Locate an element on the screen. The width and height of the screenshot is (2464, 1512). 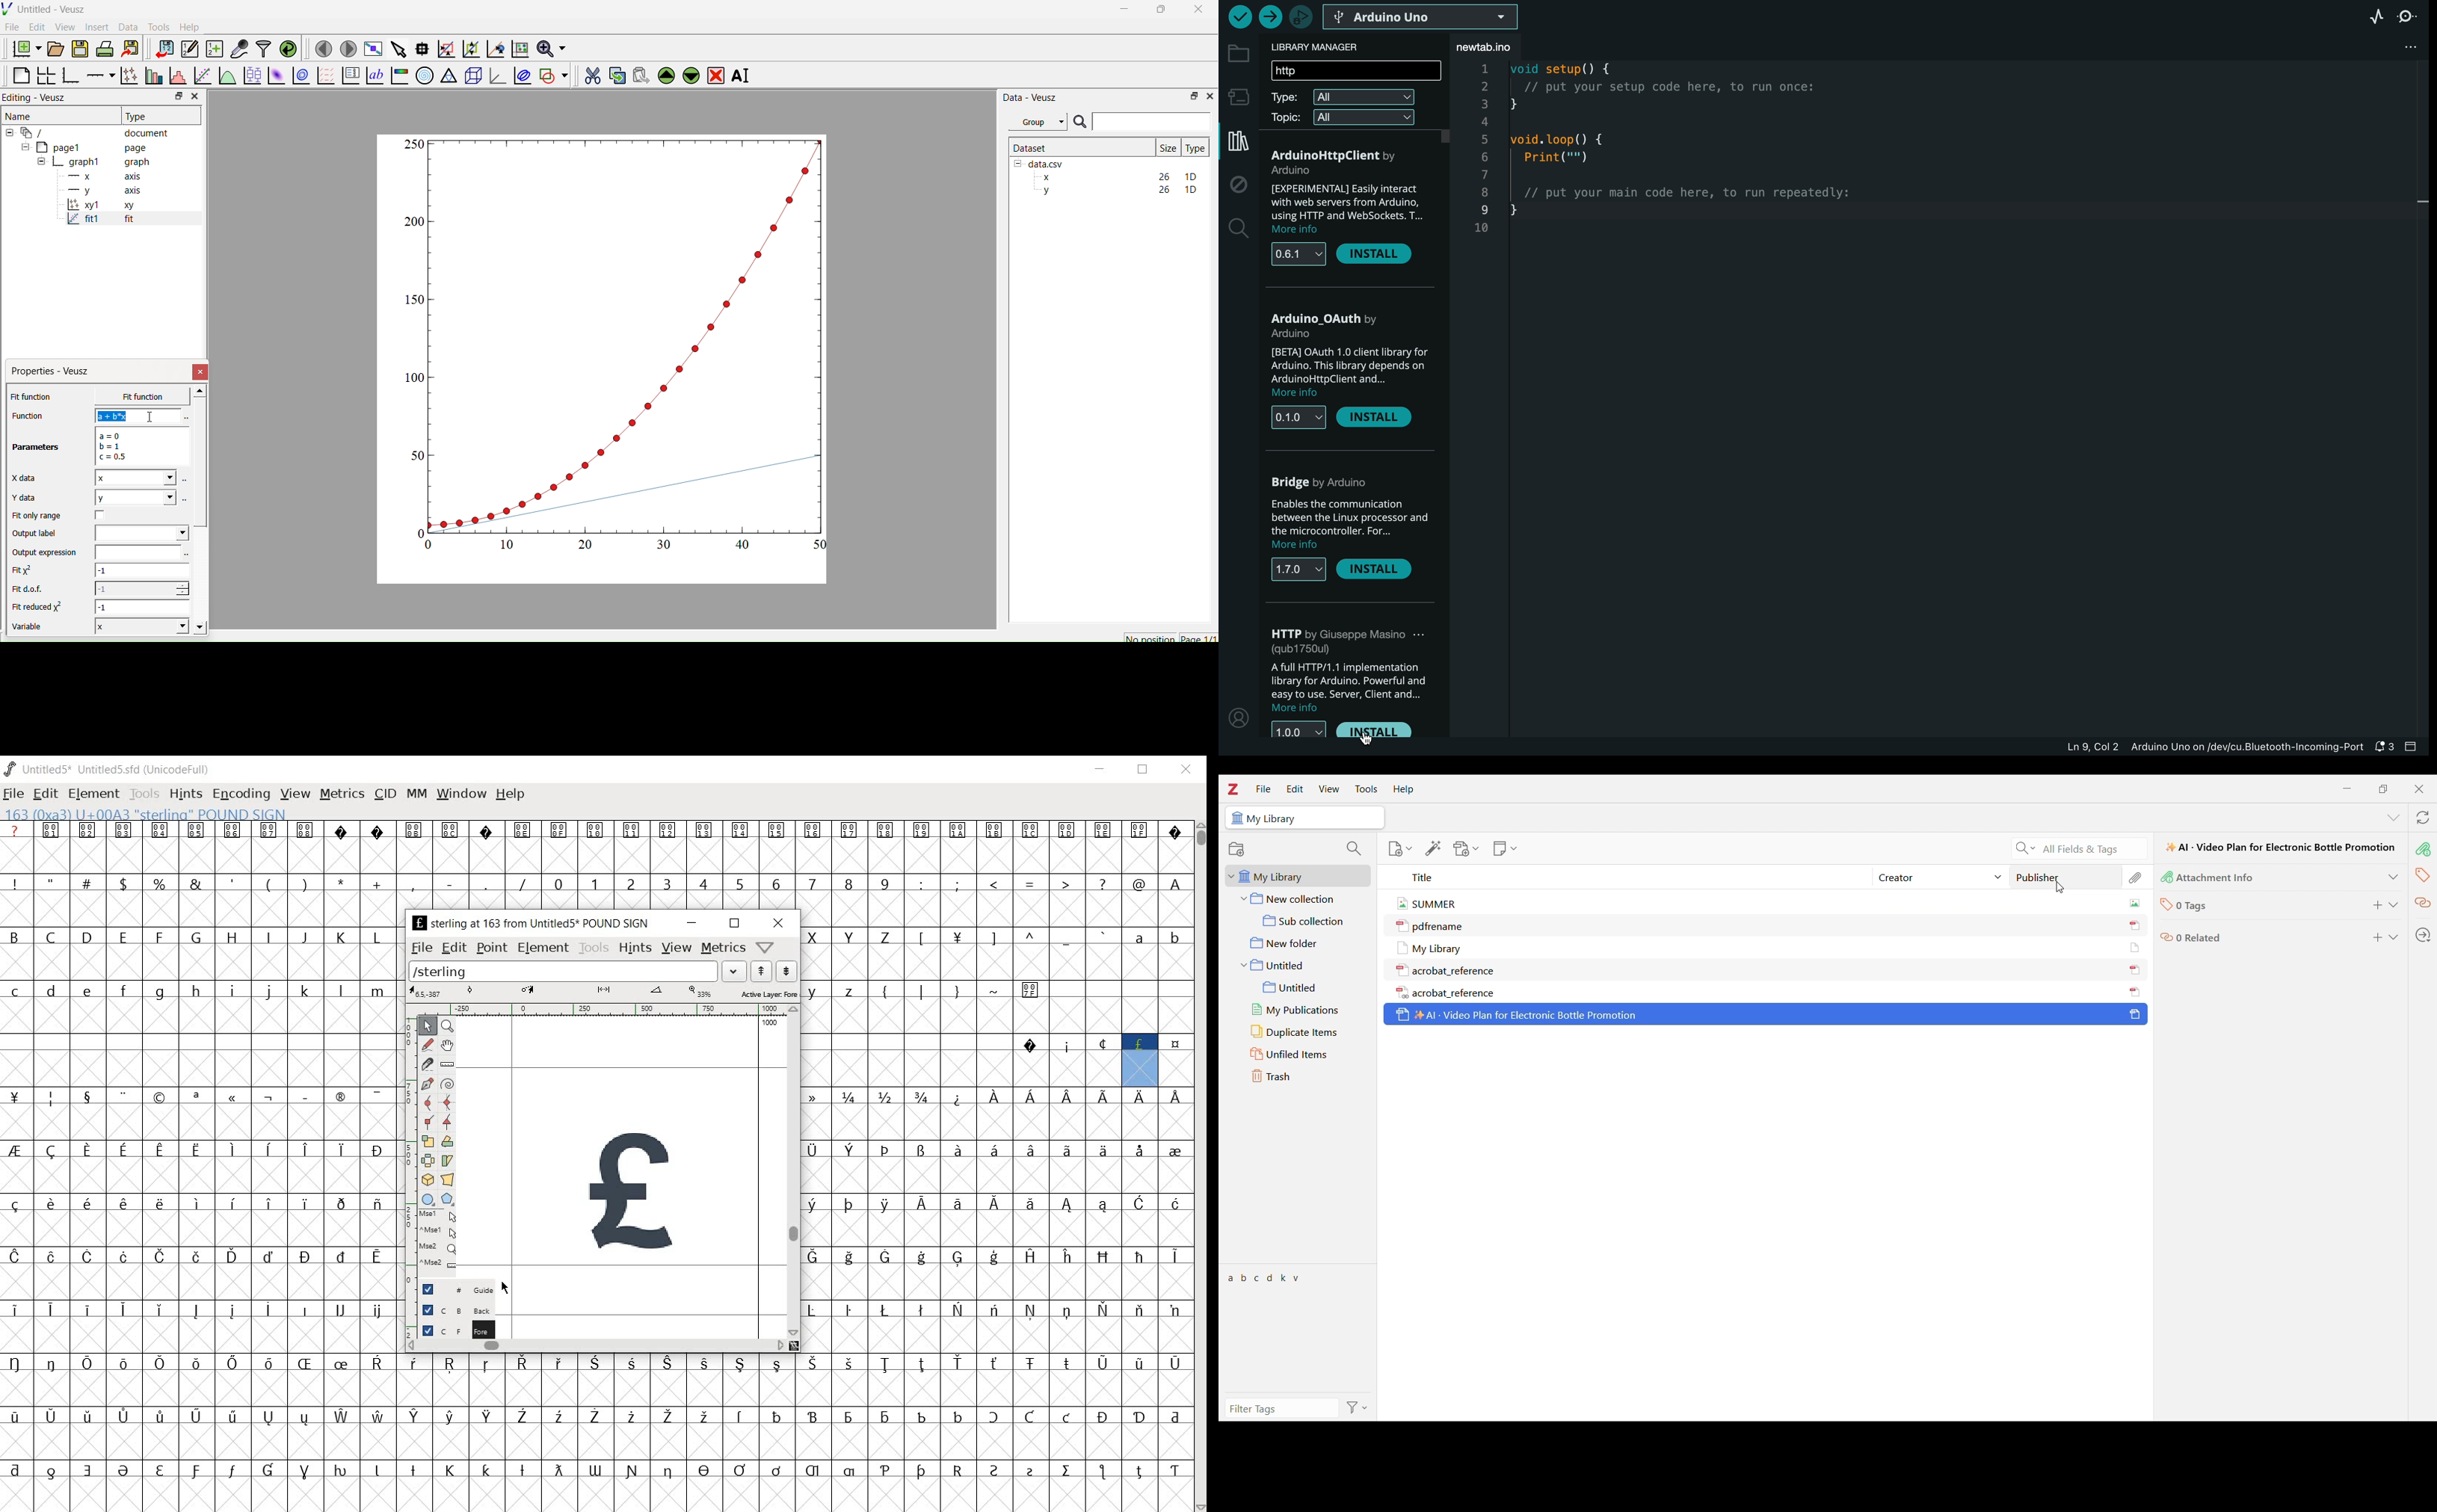
Restore Down is located at coordinates (1158, 11).